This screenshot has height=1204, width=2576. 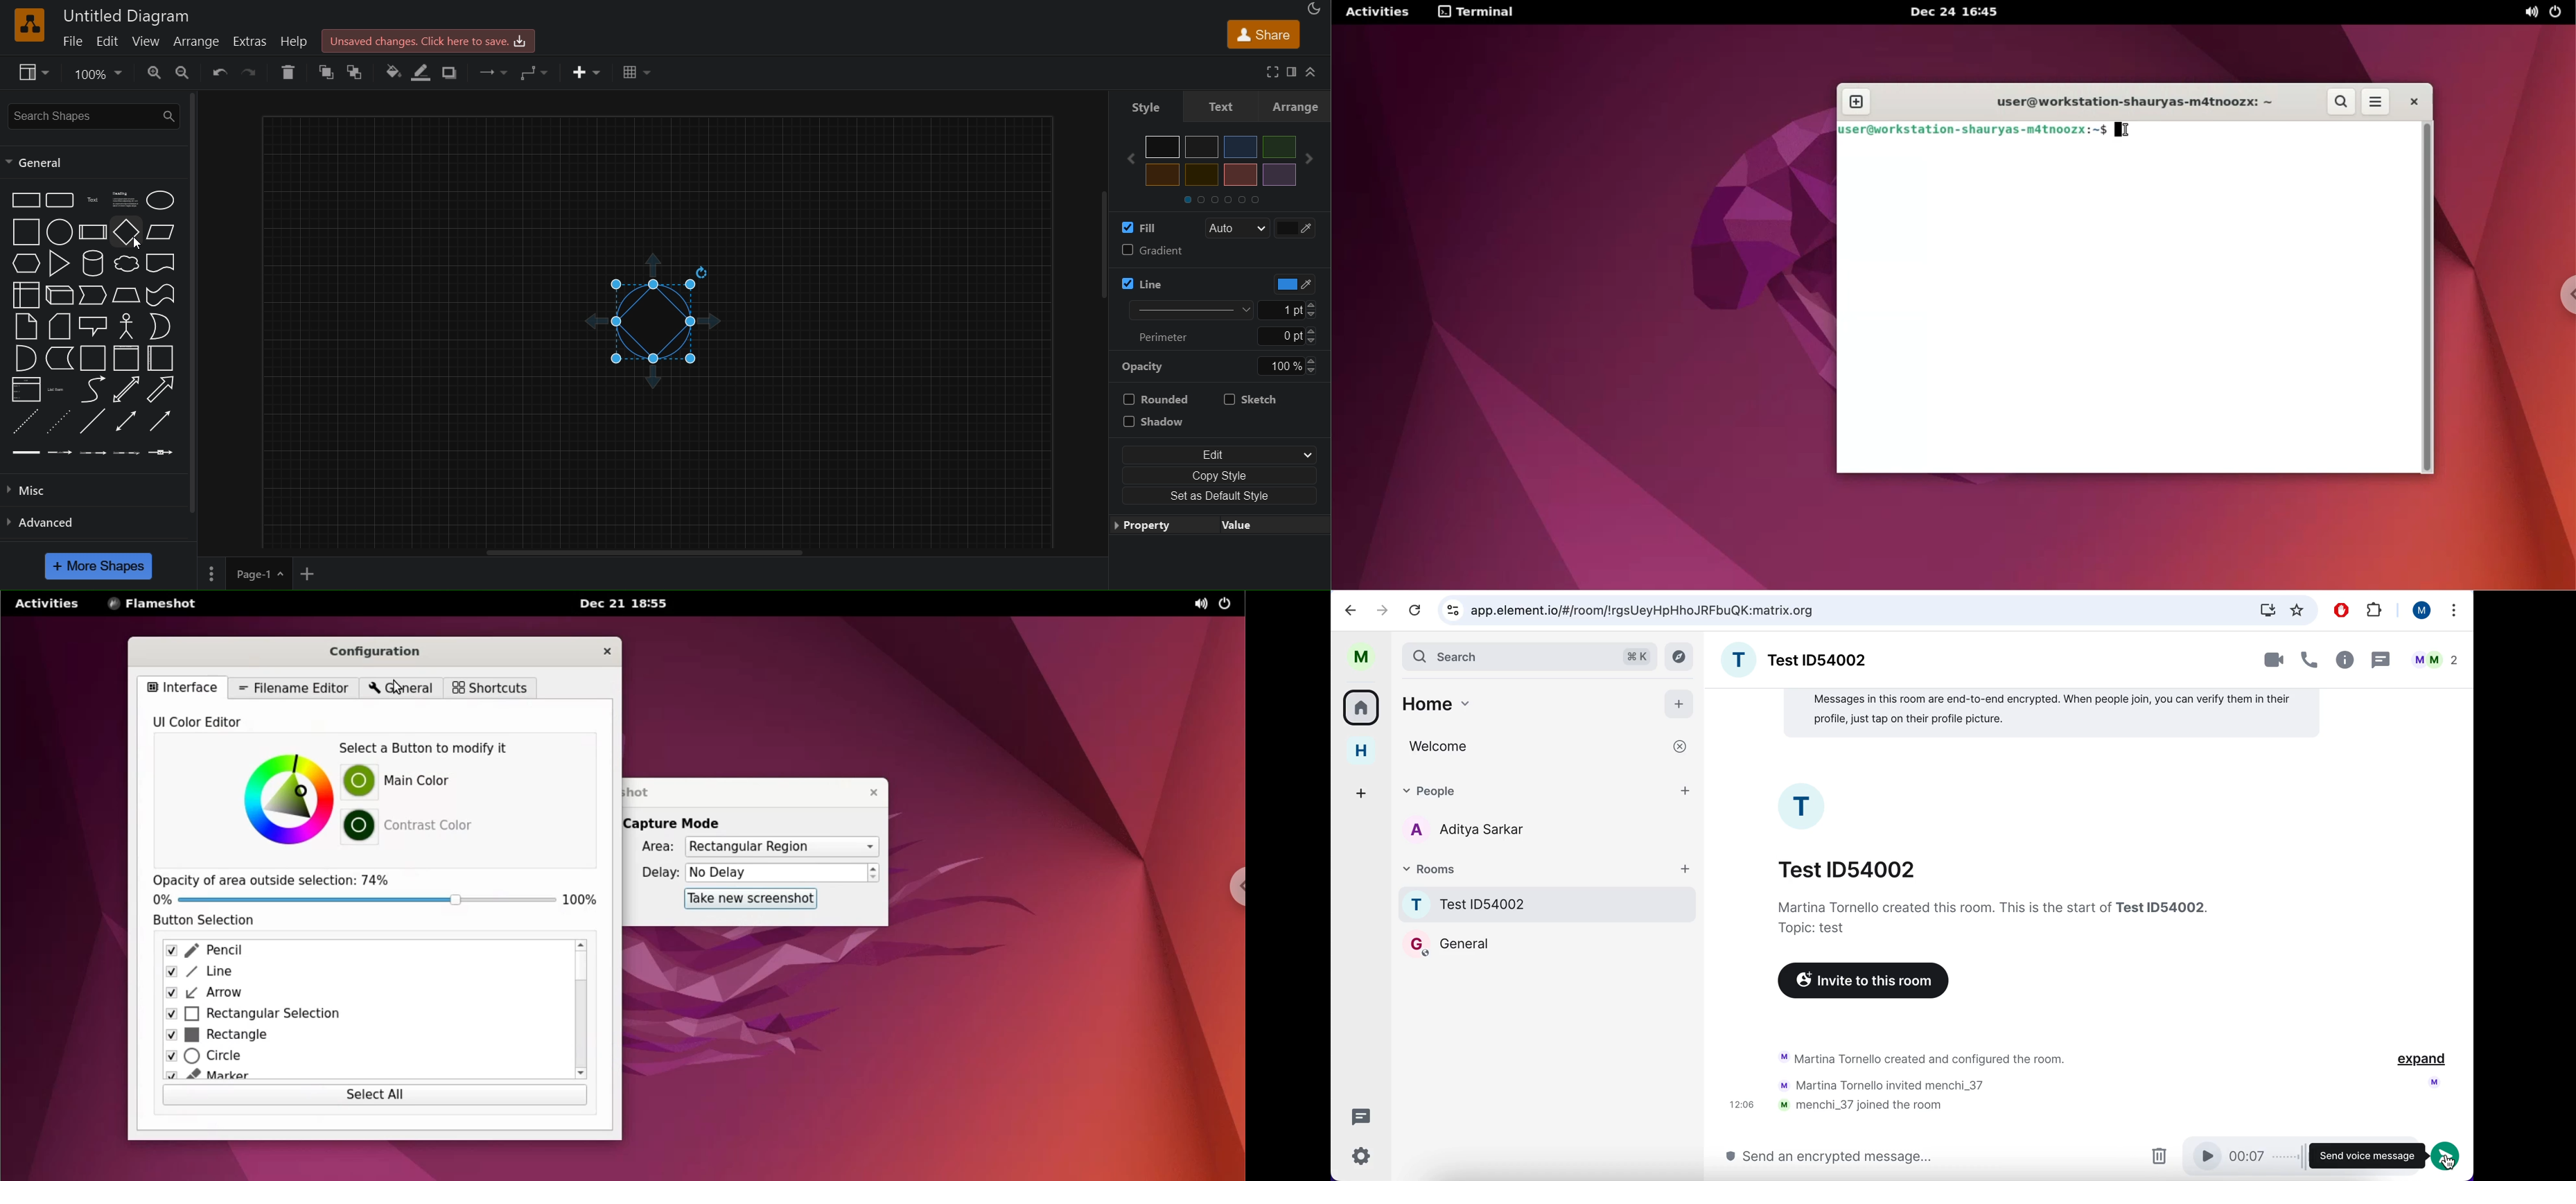 I want to click on container, so click(x=94, y=359).